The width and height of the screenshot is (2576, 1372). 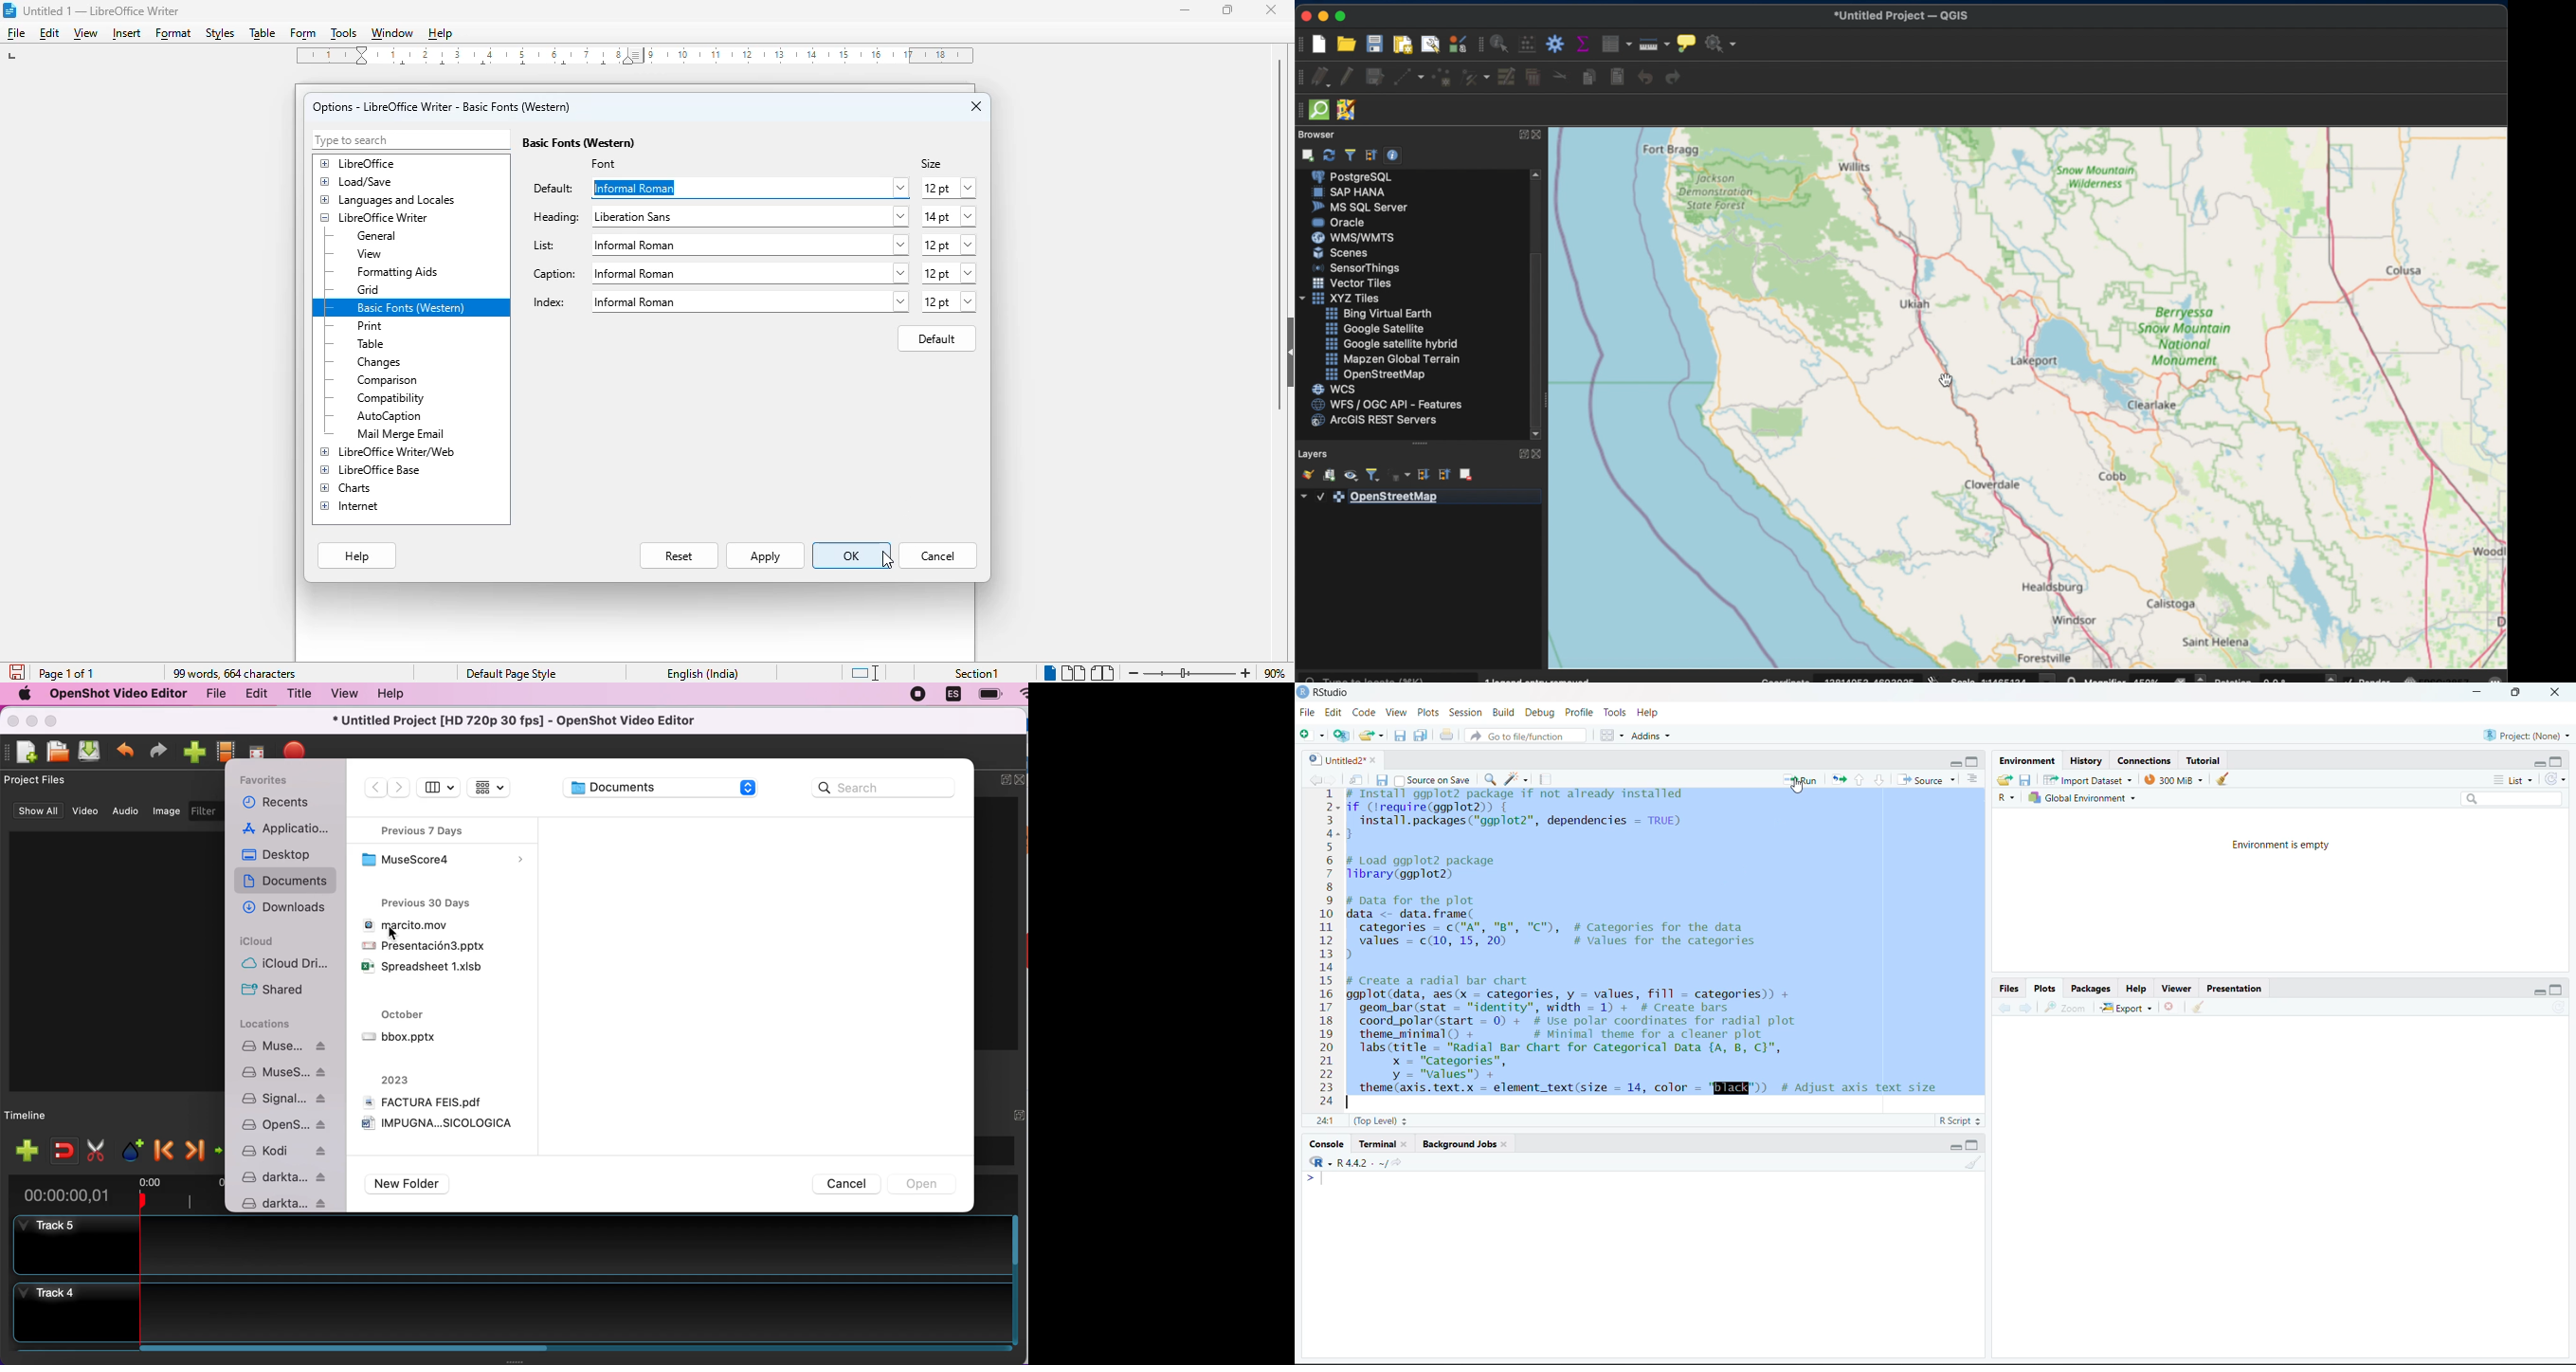 I want to click on go back, so click(x=2001, y=1009).